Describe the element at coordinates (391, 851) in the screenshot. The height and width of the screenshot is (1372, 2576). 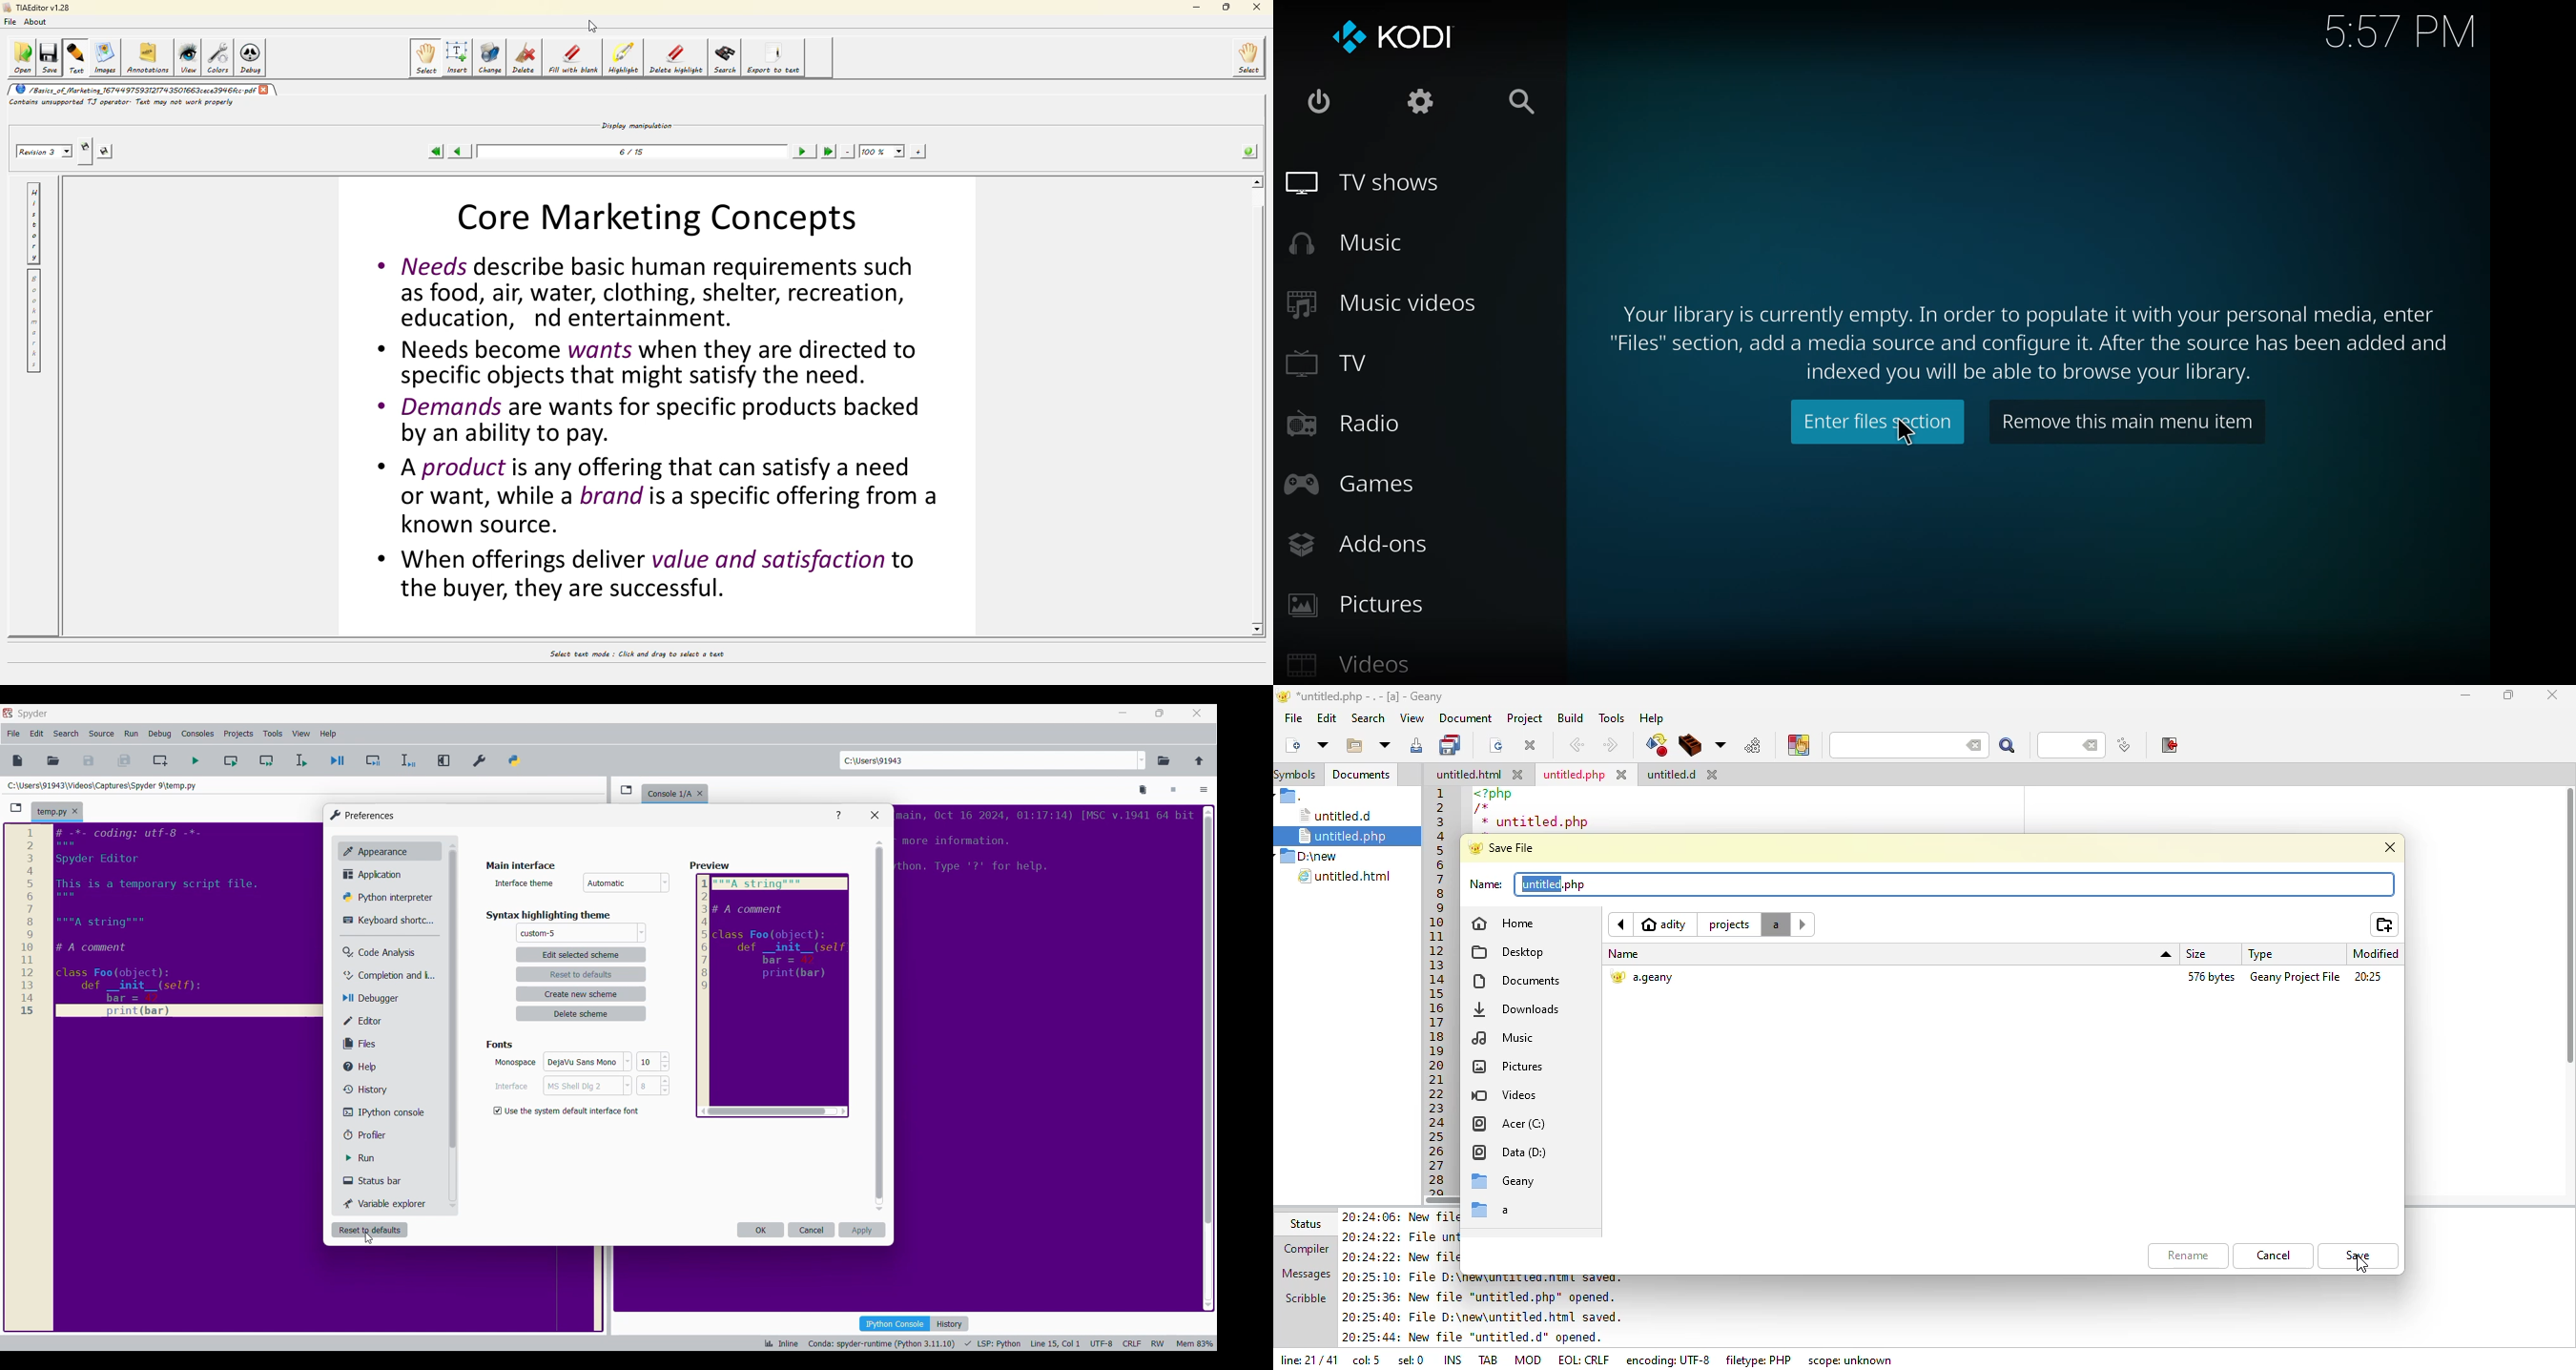
I see `Appearance, current setting highlighted` at that location.